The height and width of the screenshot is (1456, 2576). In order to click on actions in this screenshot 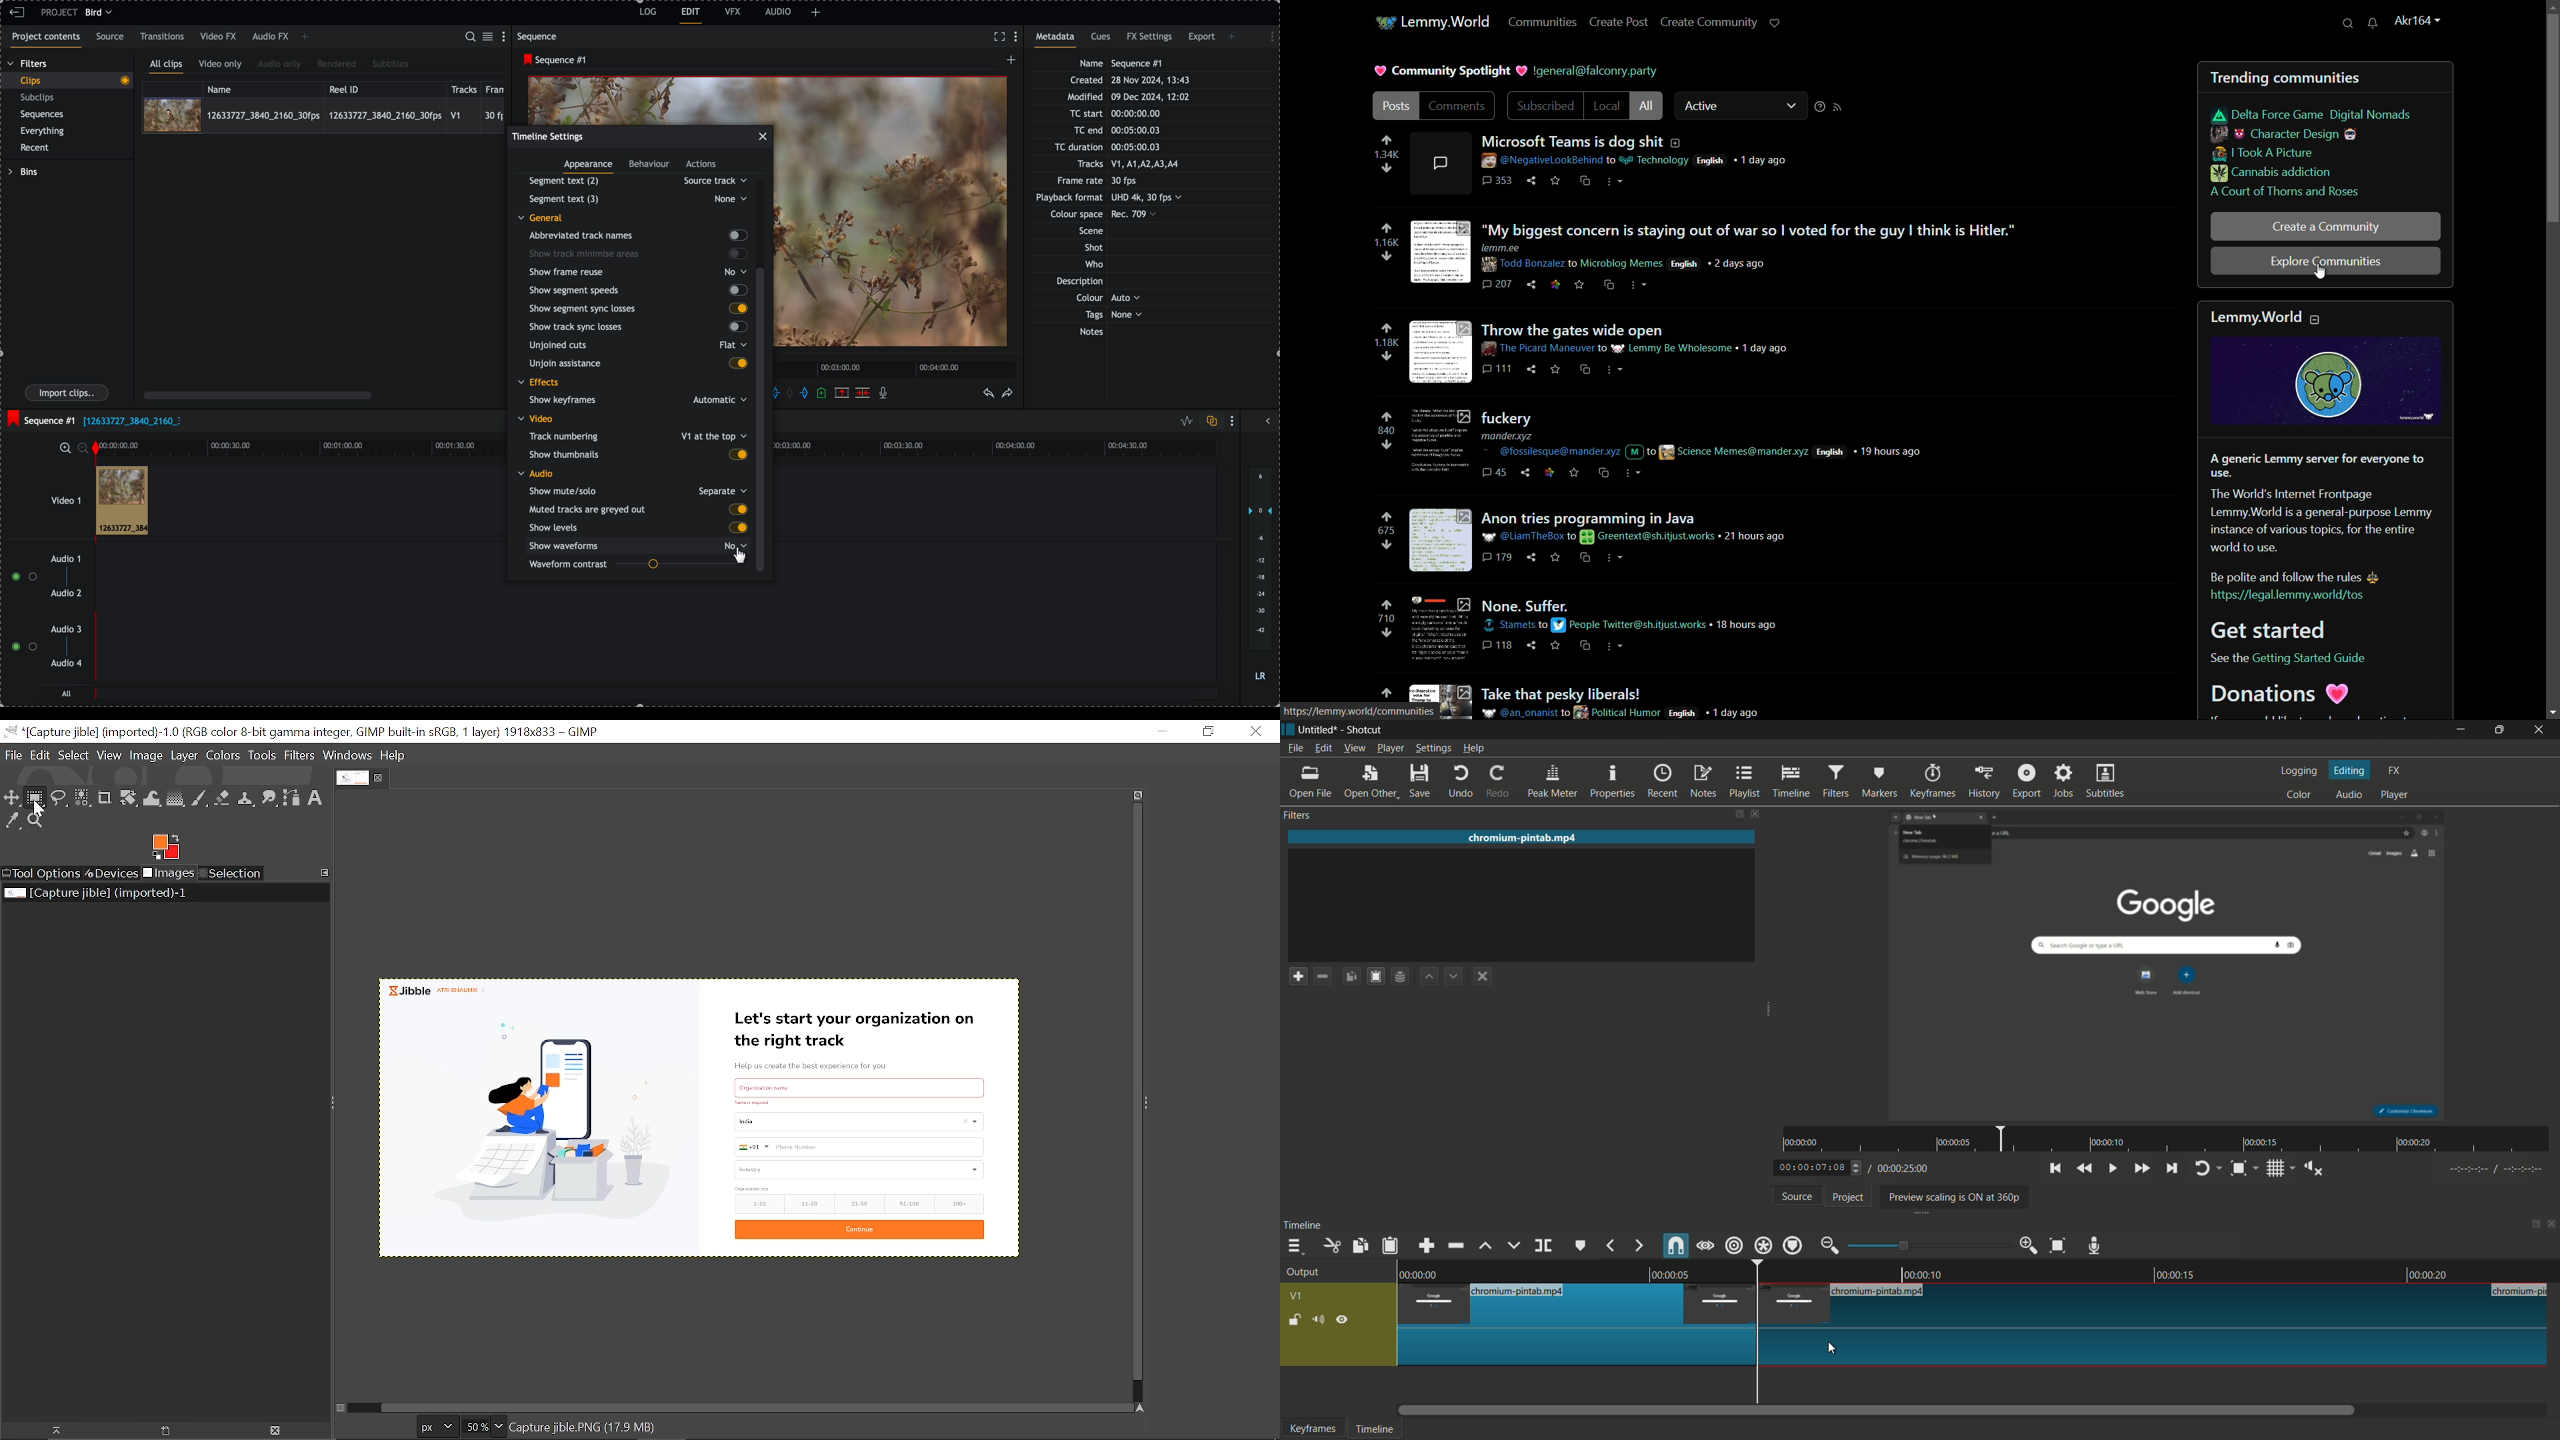, I will do `click(701, 165)`.